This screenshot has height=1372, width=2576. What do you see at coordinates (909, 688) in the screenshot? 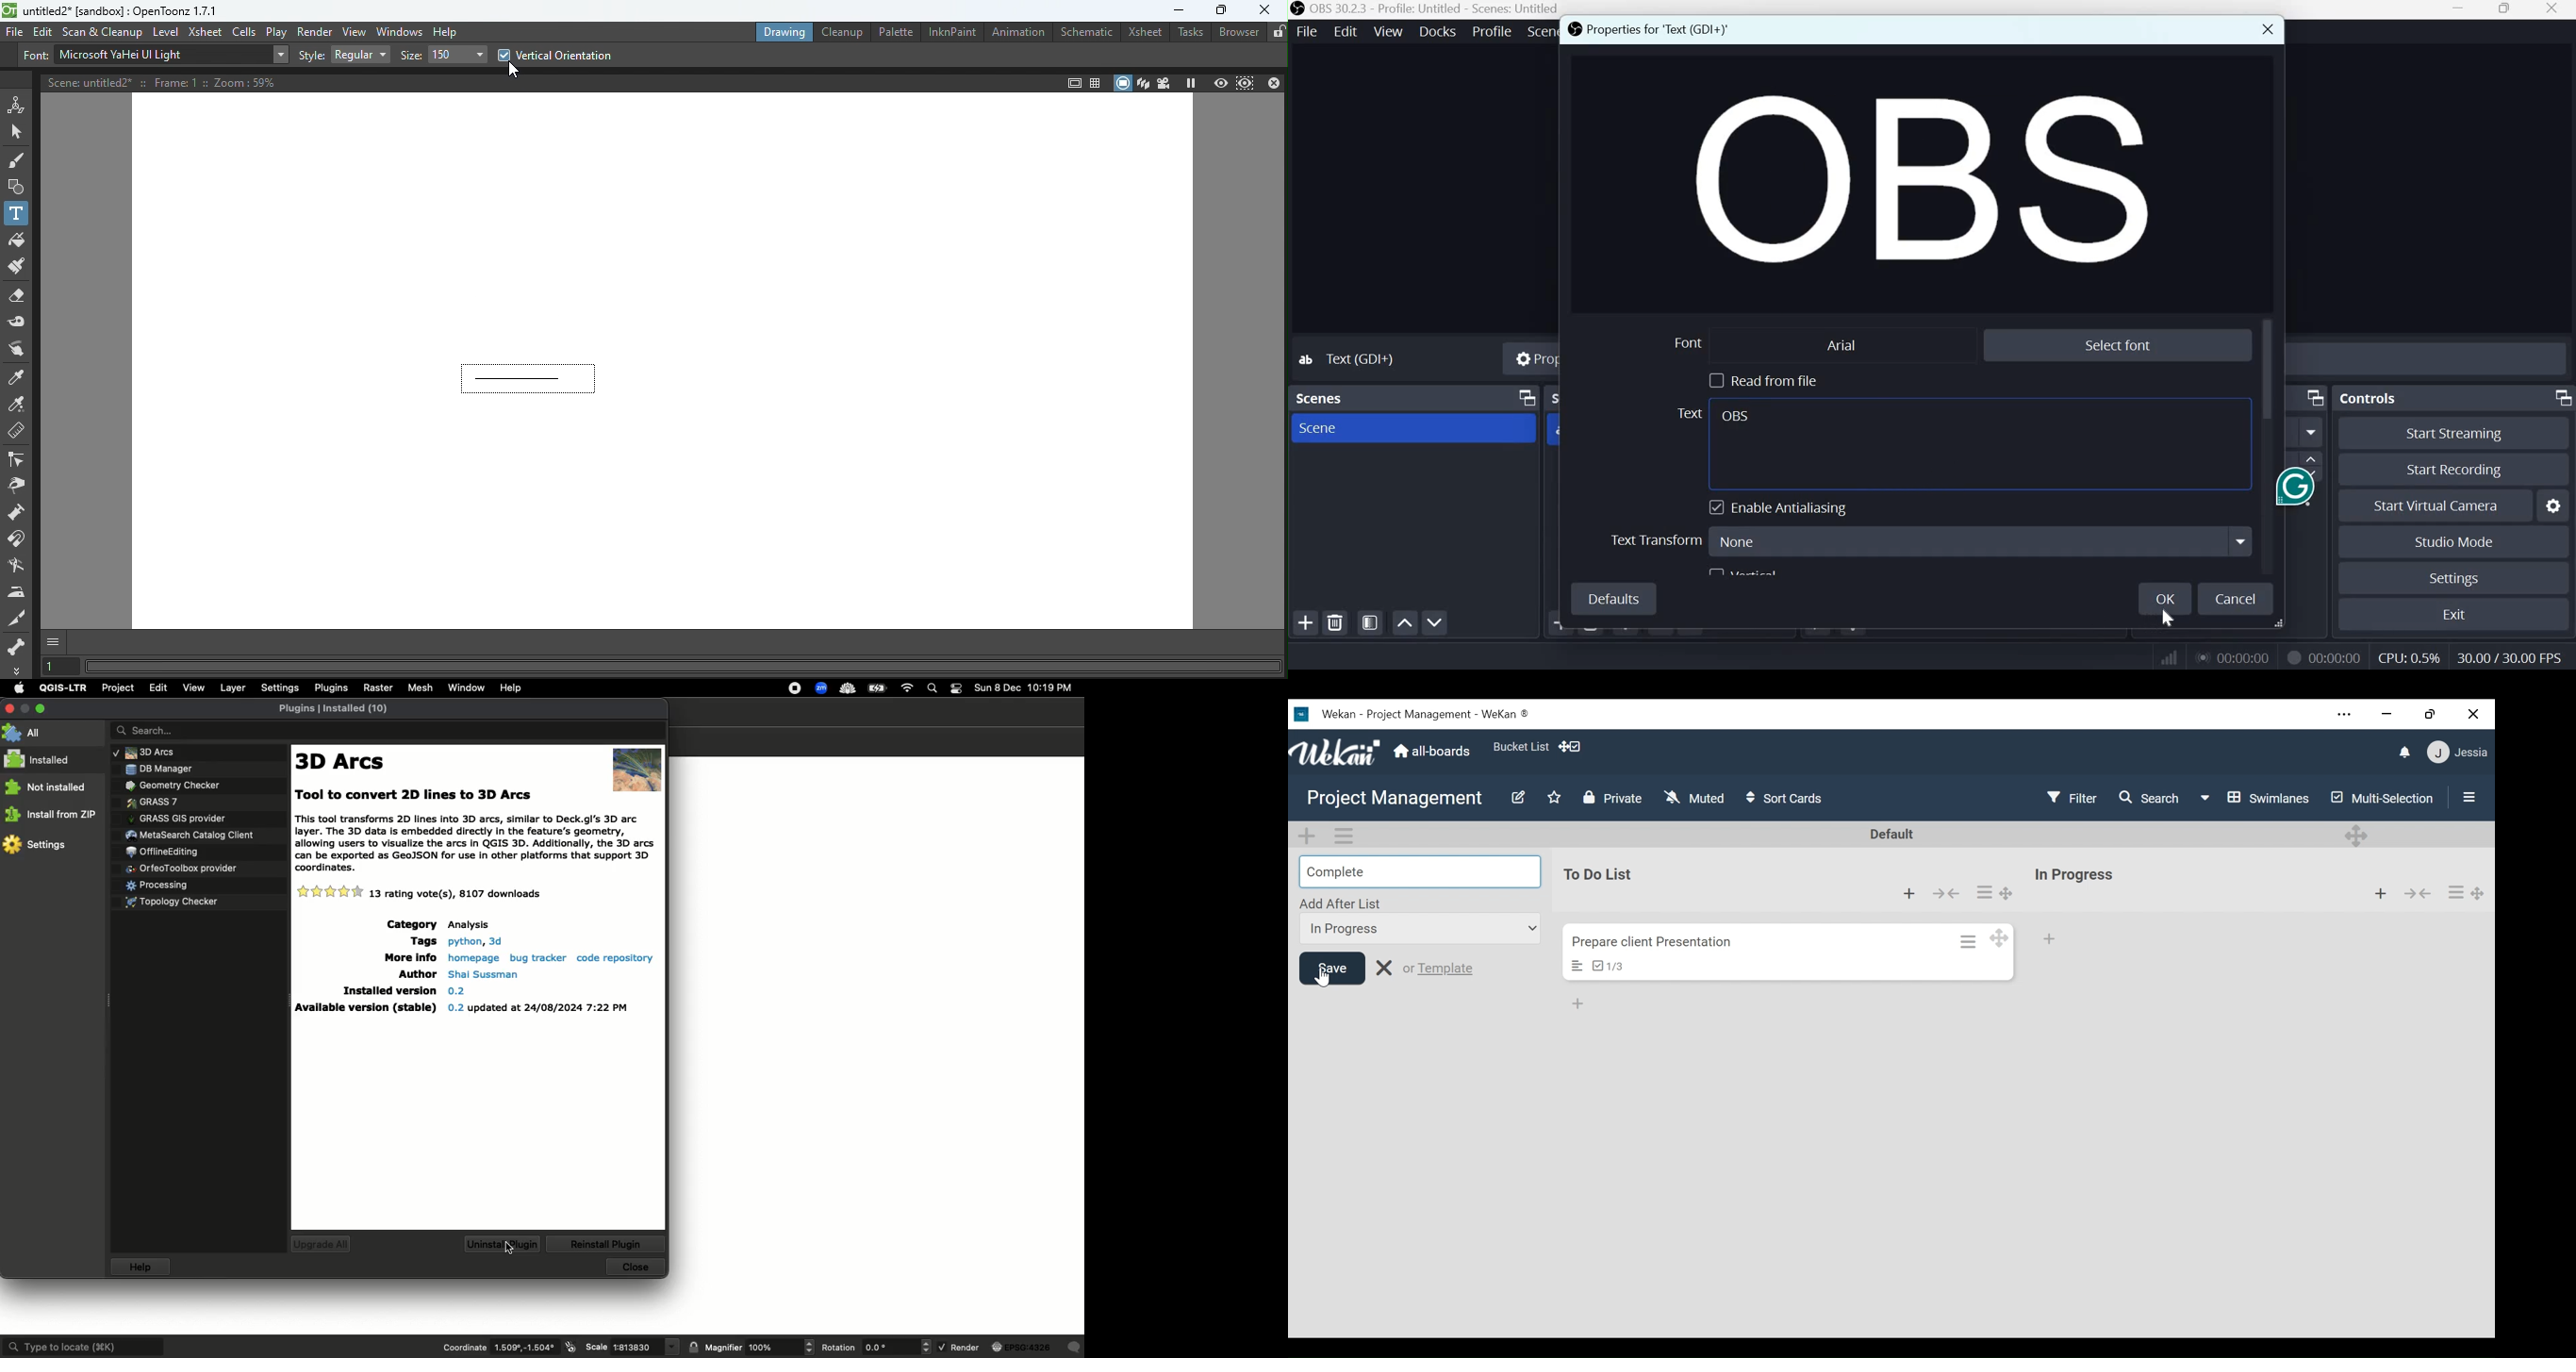
I see `Internet` at bounding box center [909, 688].